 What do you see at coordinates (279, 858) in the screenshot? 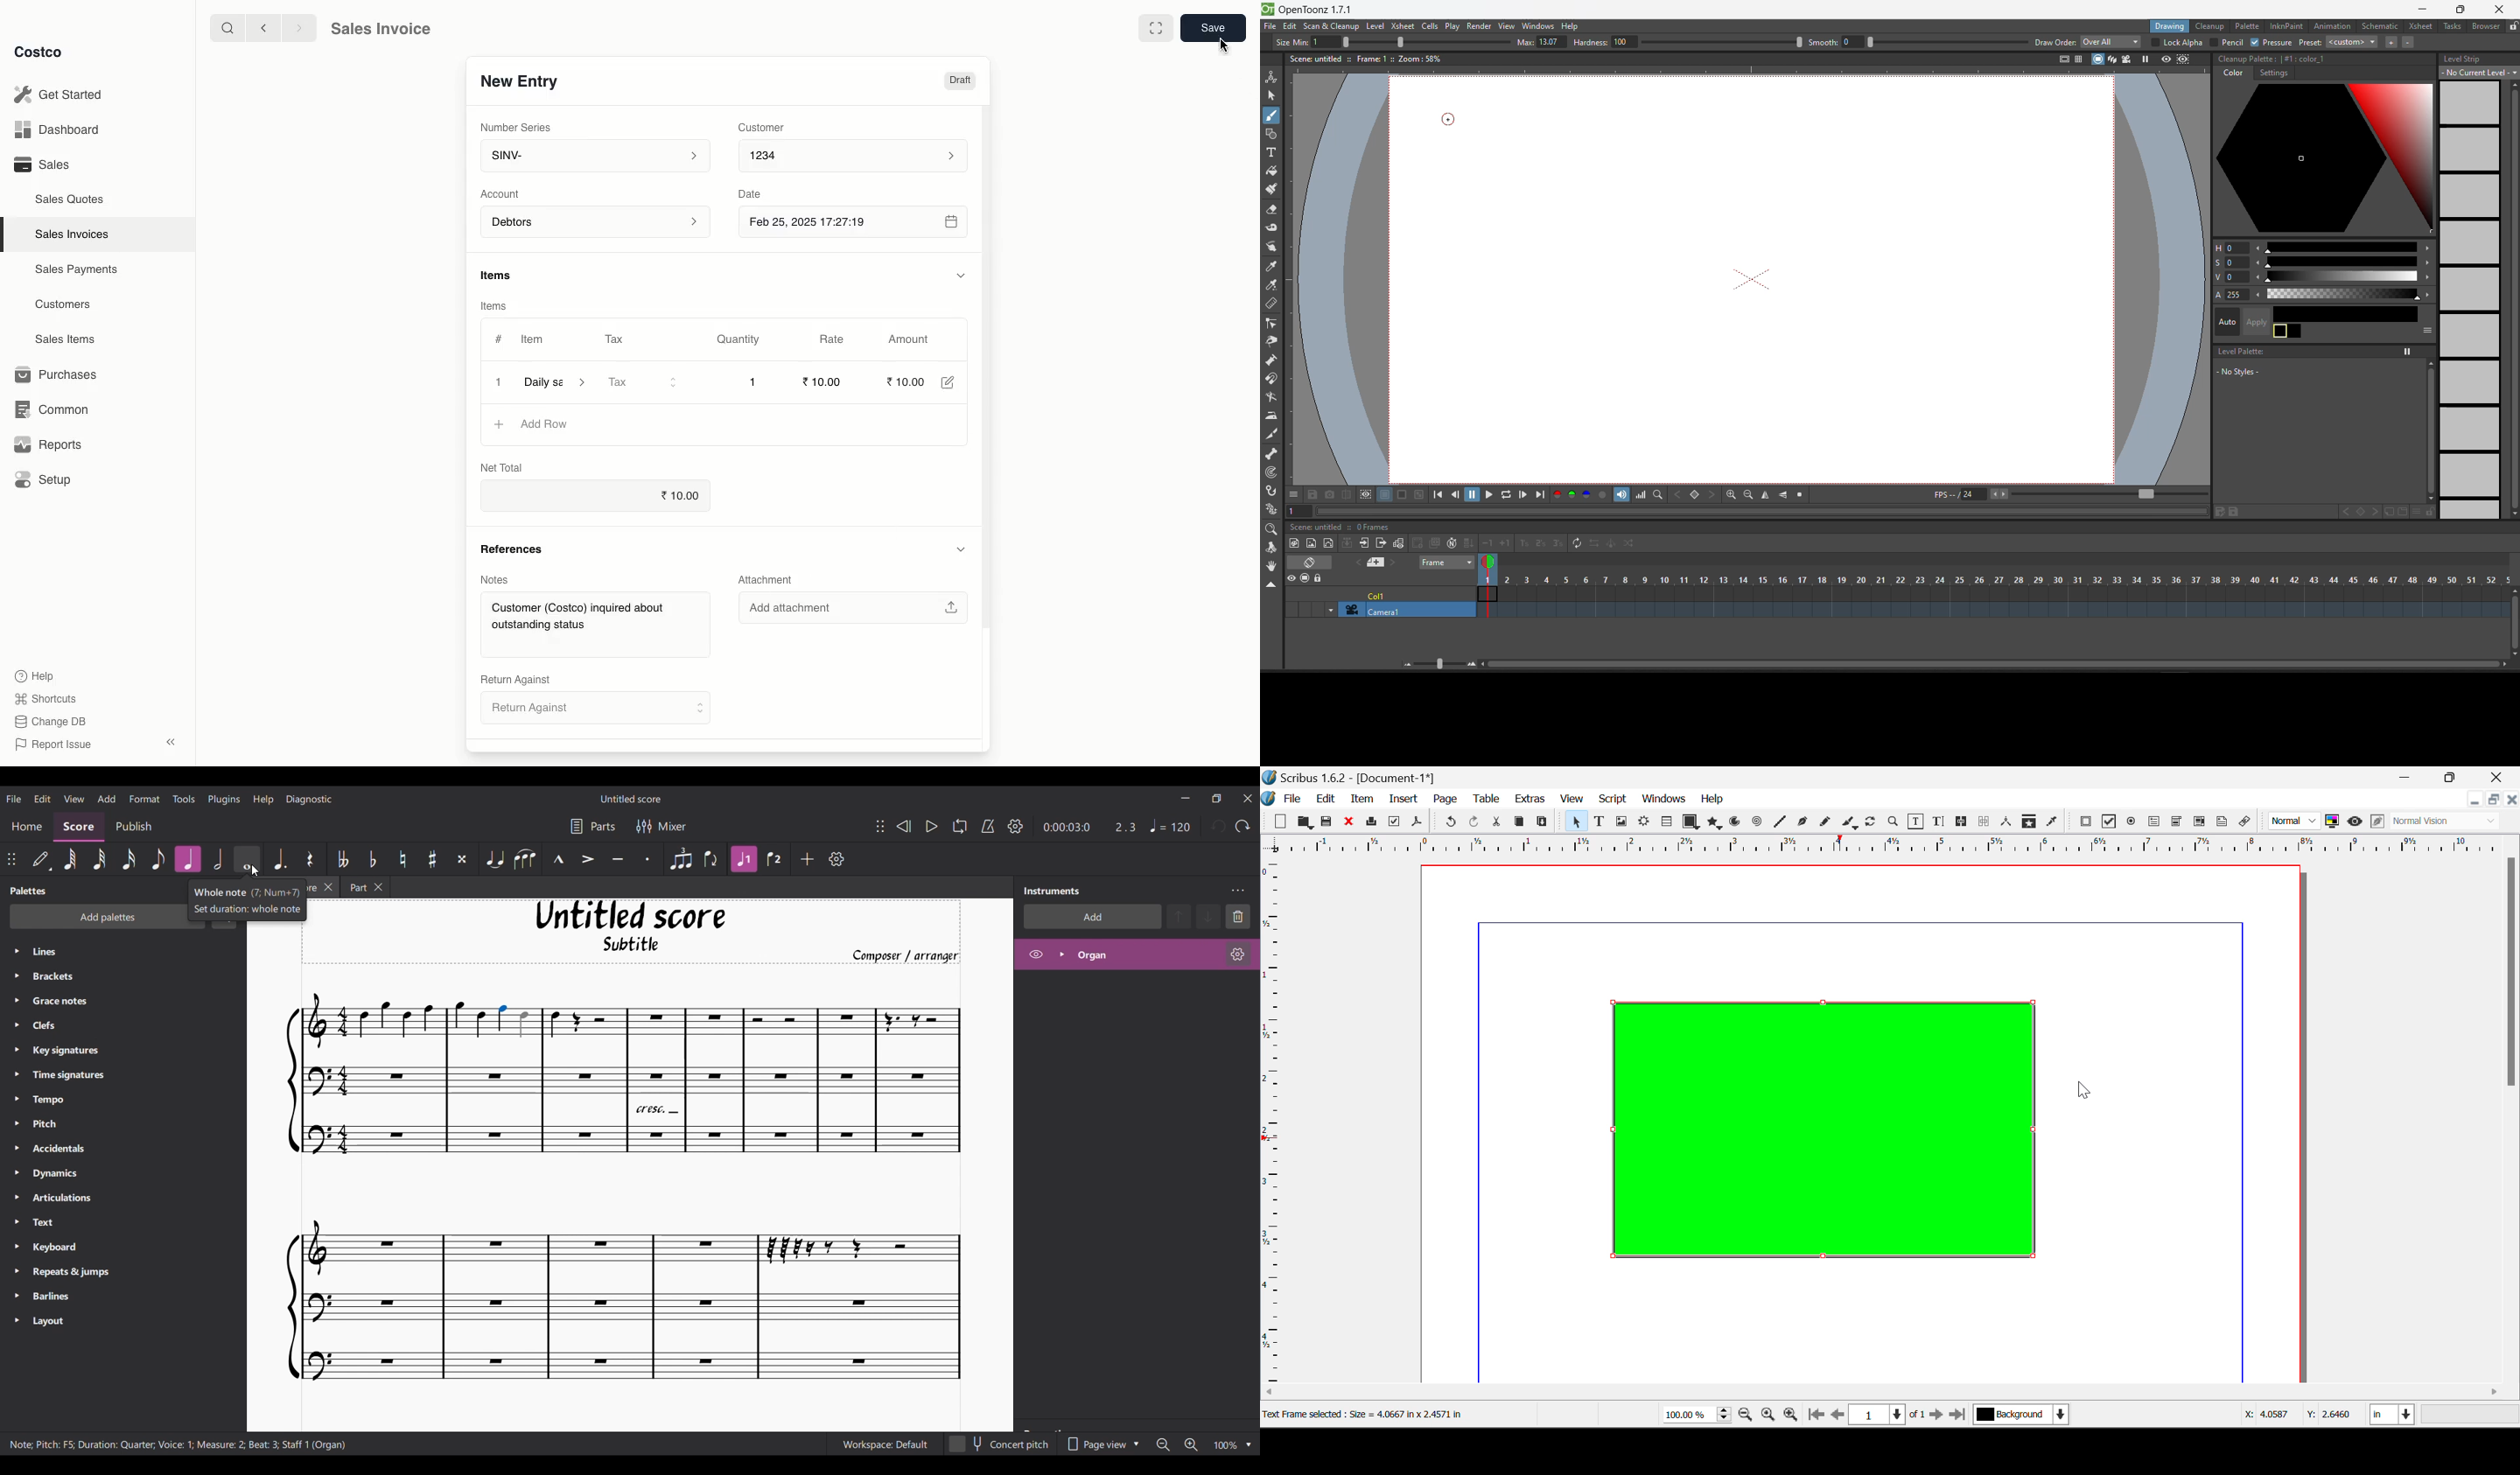
I see `Augmentation dot` at bounding box center [279, 858].